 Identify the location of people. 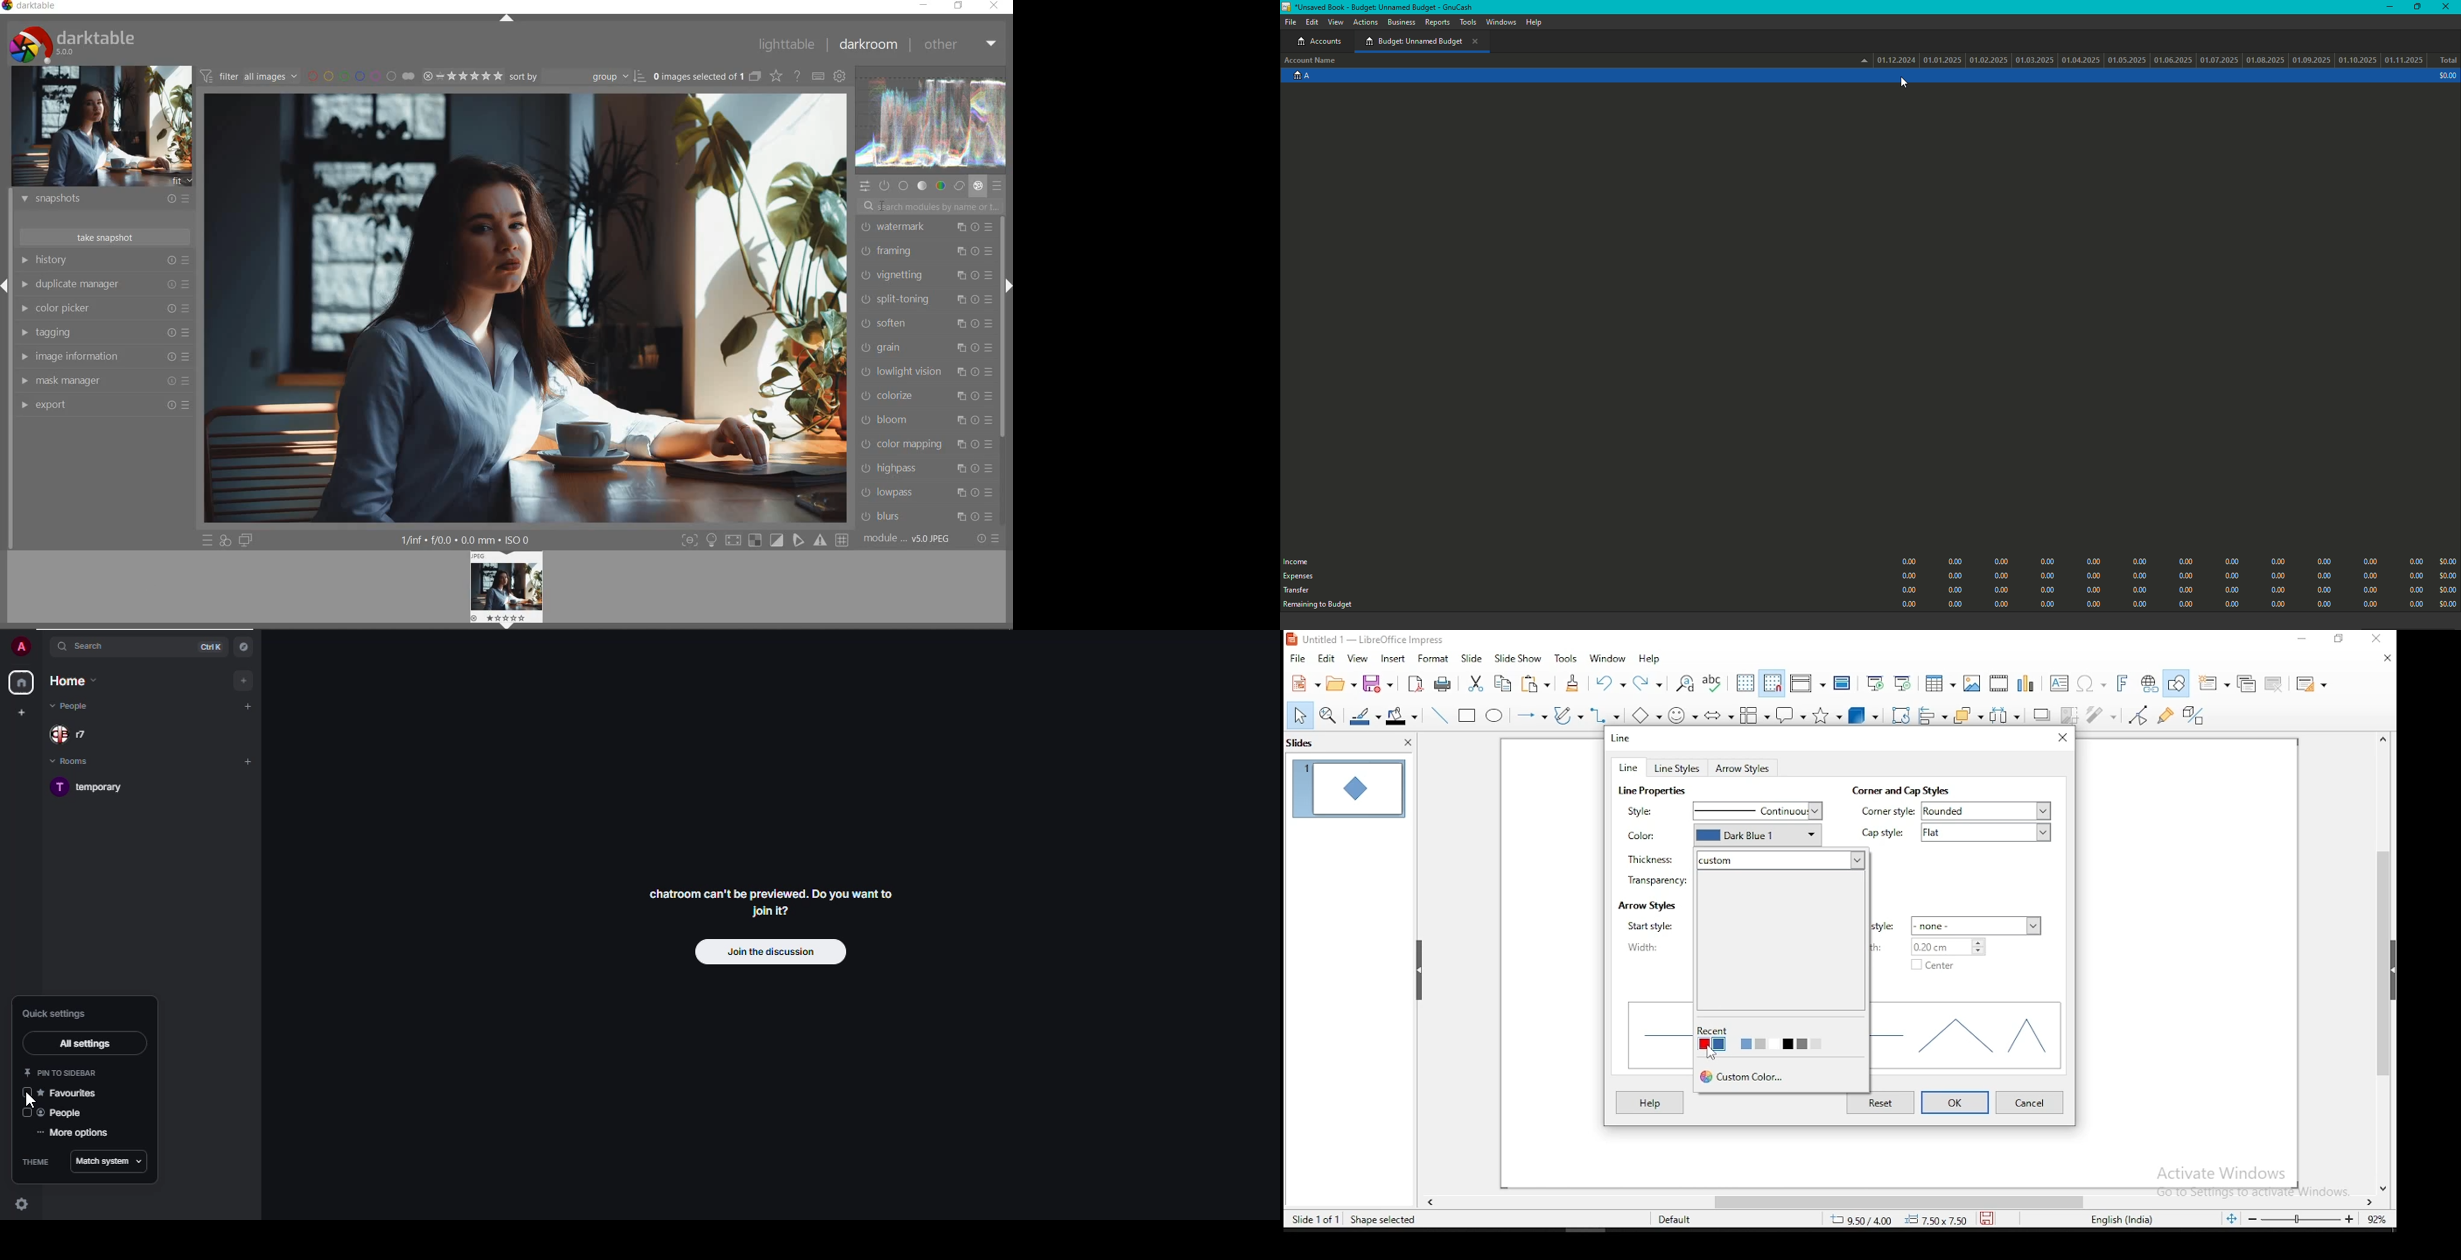
(75, 735).